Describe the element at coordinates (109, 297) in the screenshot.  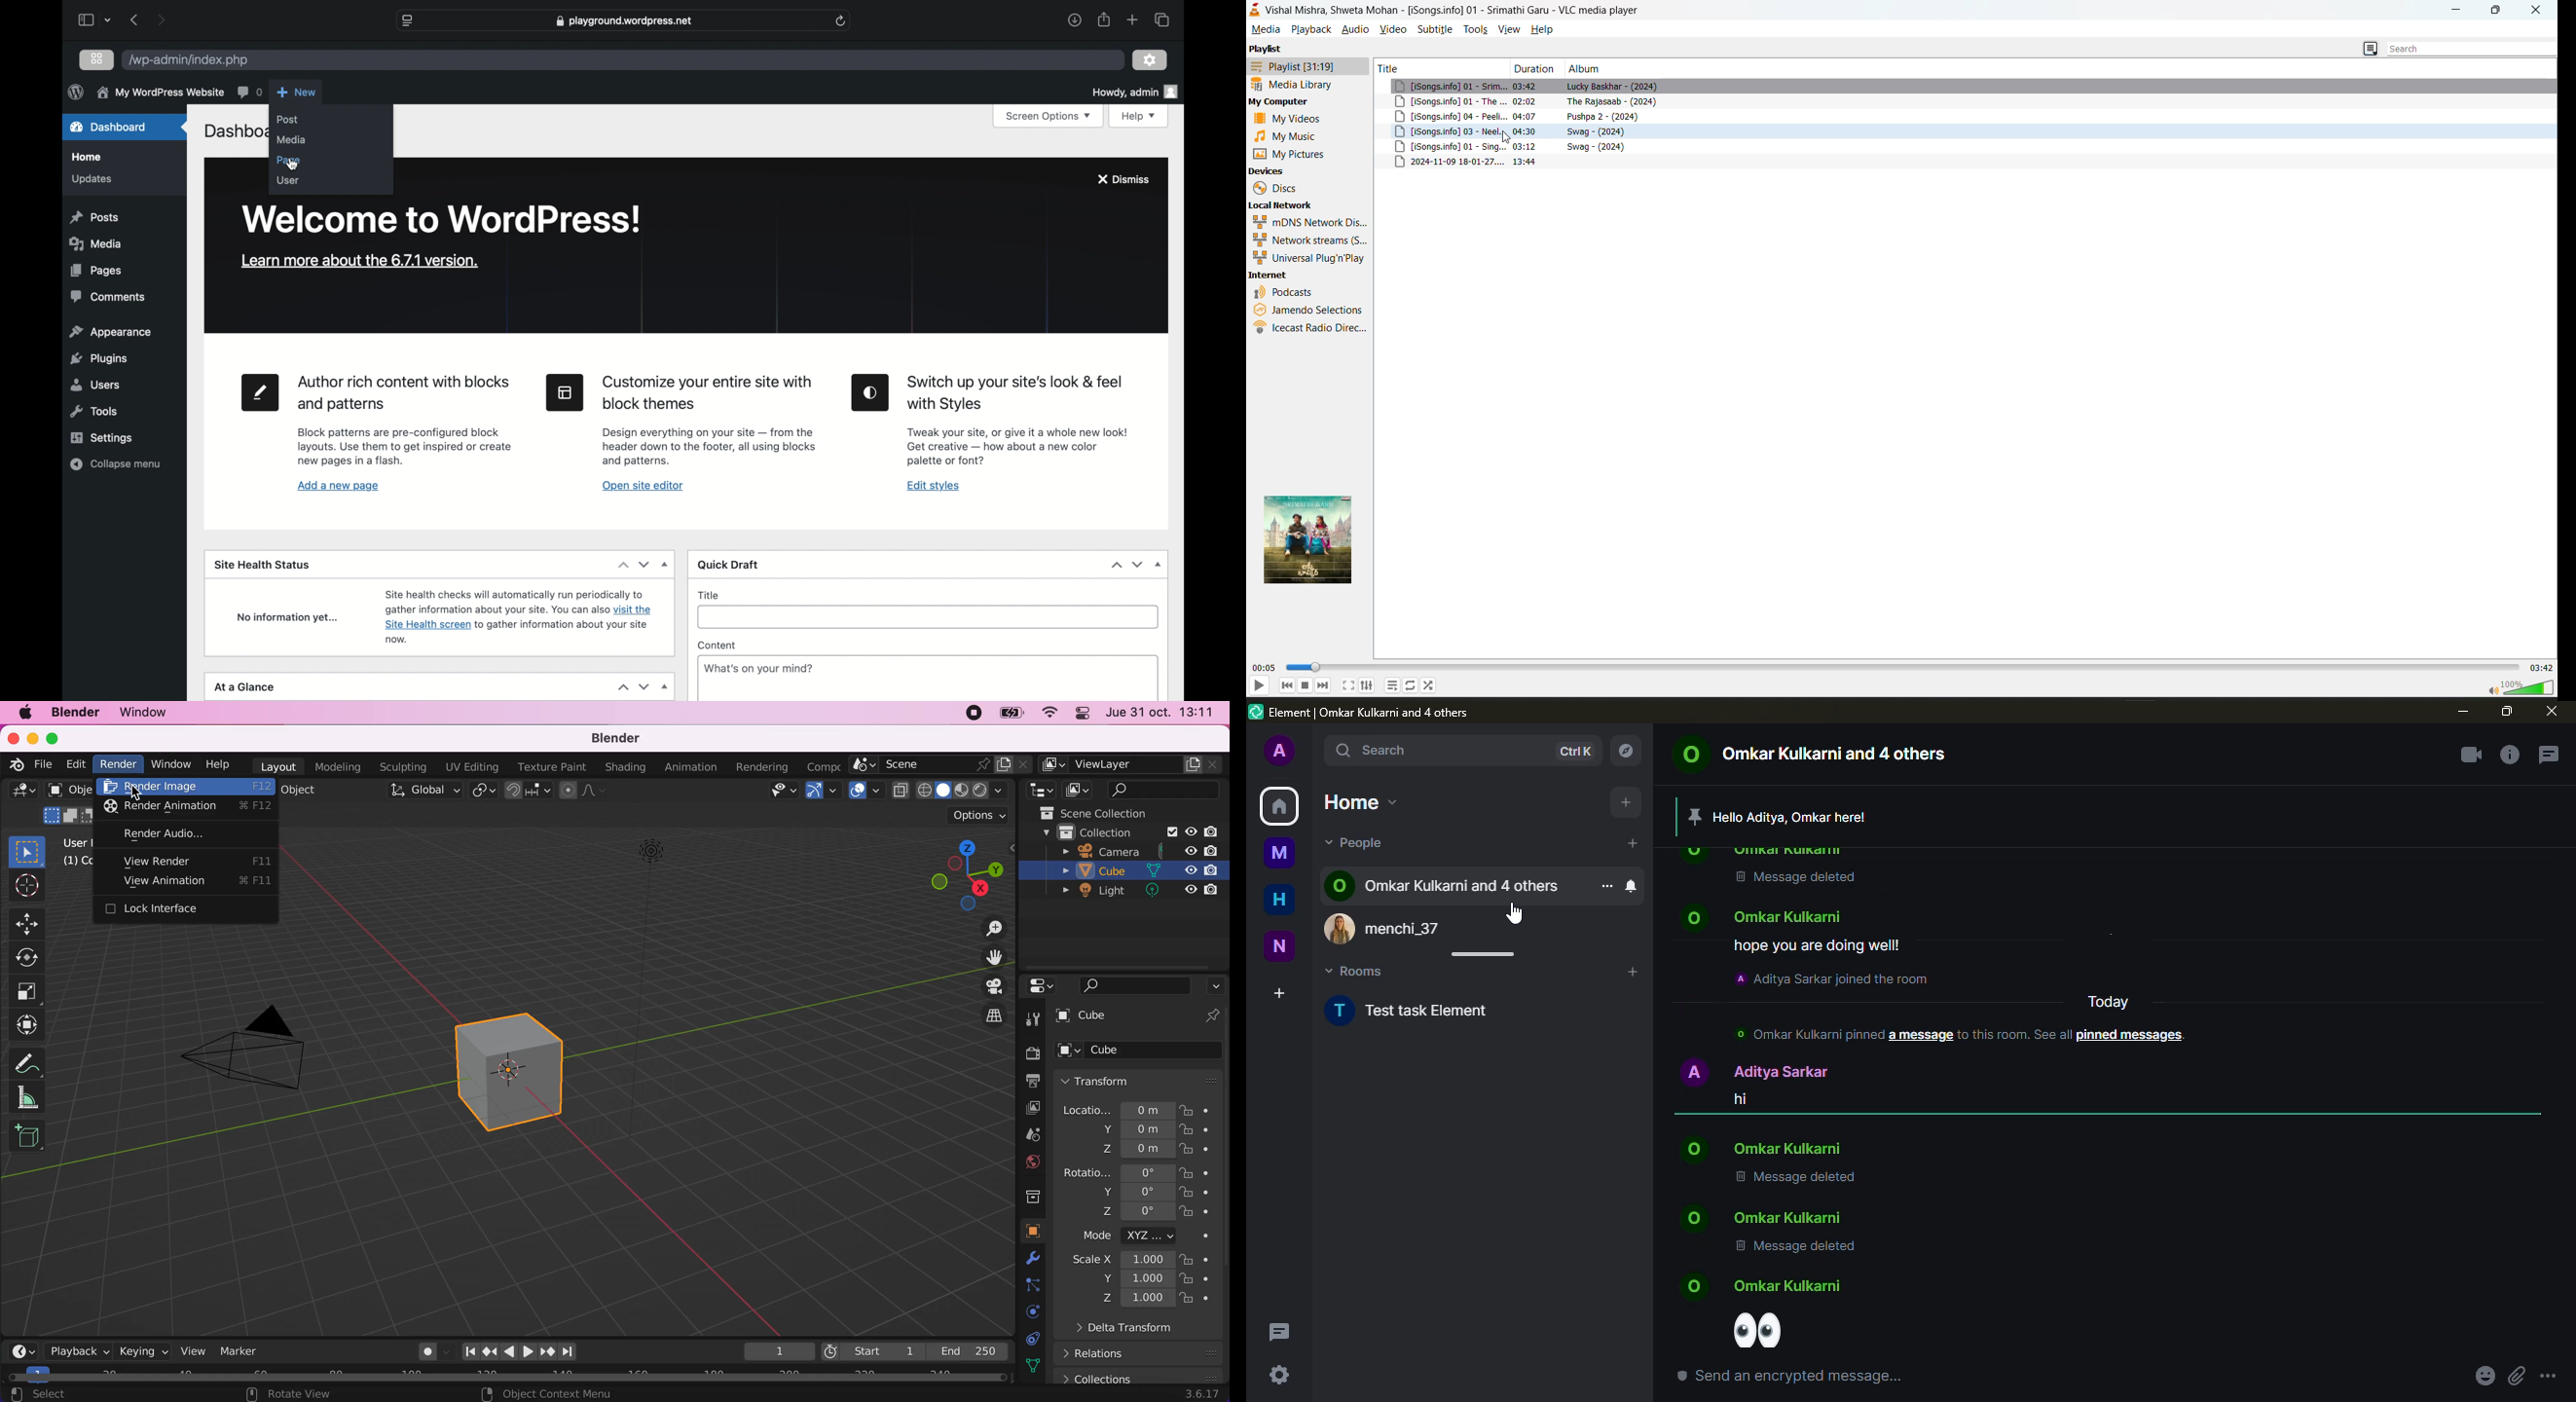
I see `comments` at that location.